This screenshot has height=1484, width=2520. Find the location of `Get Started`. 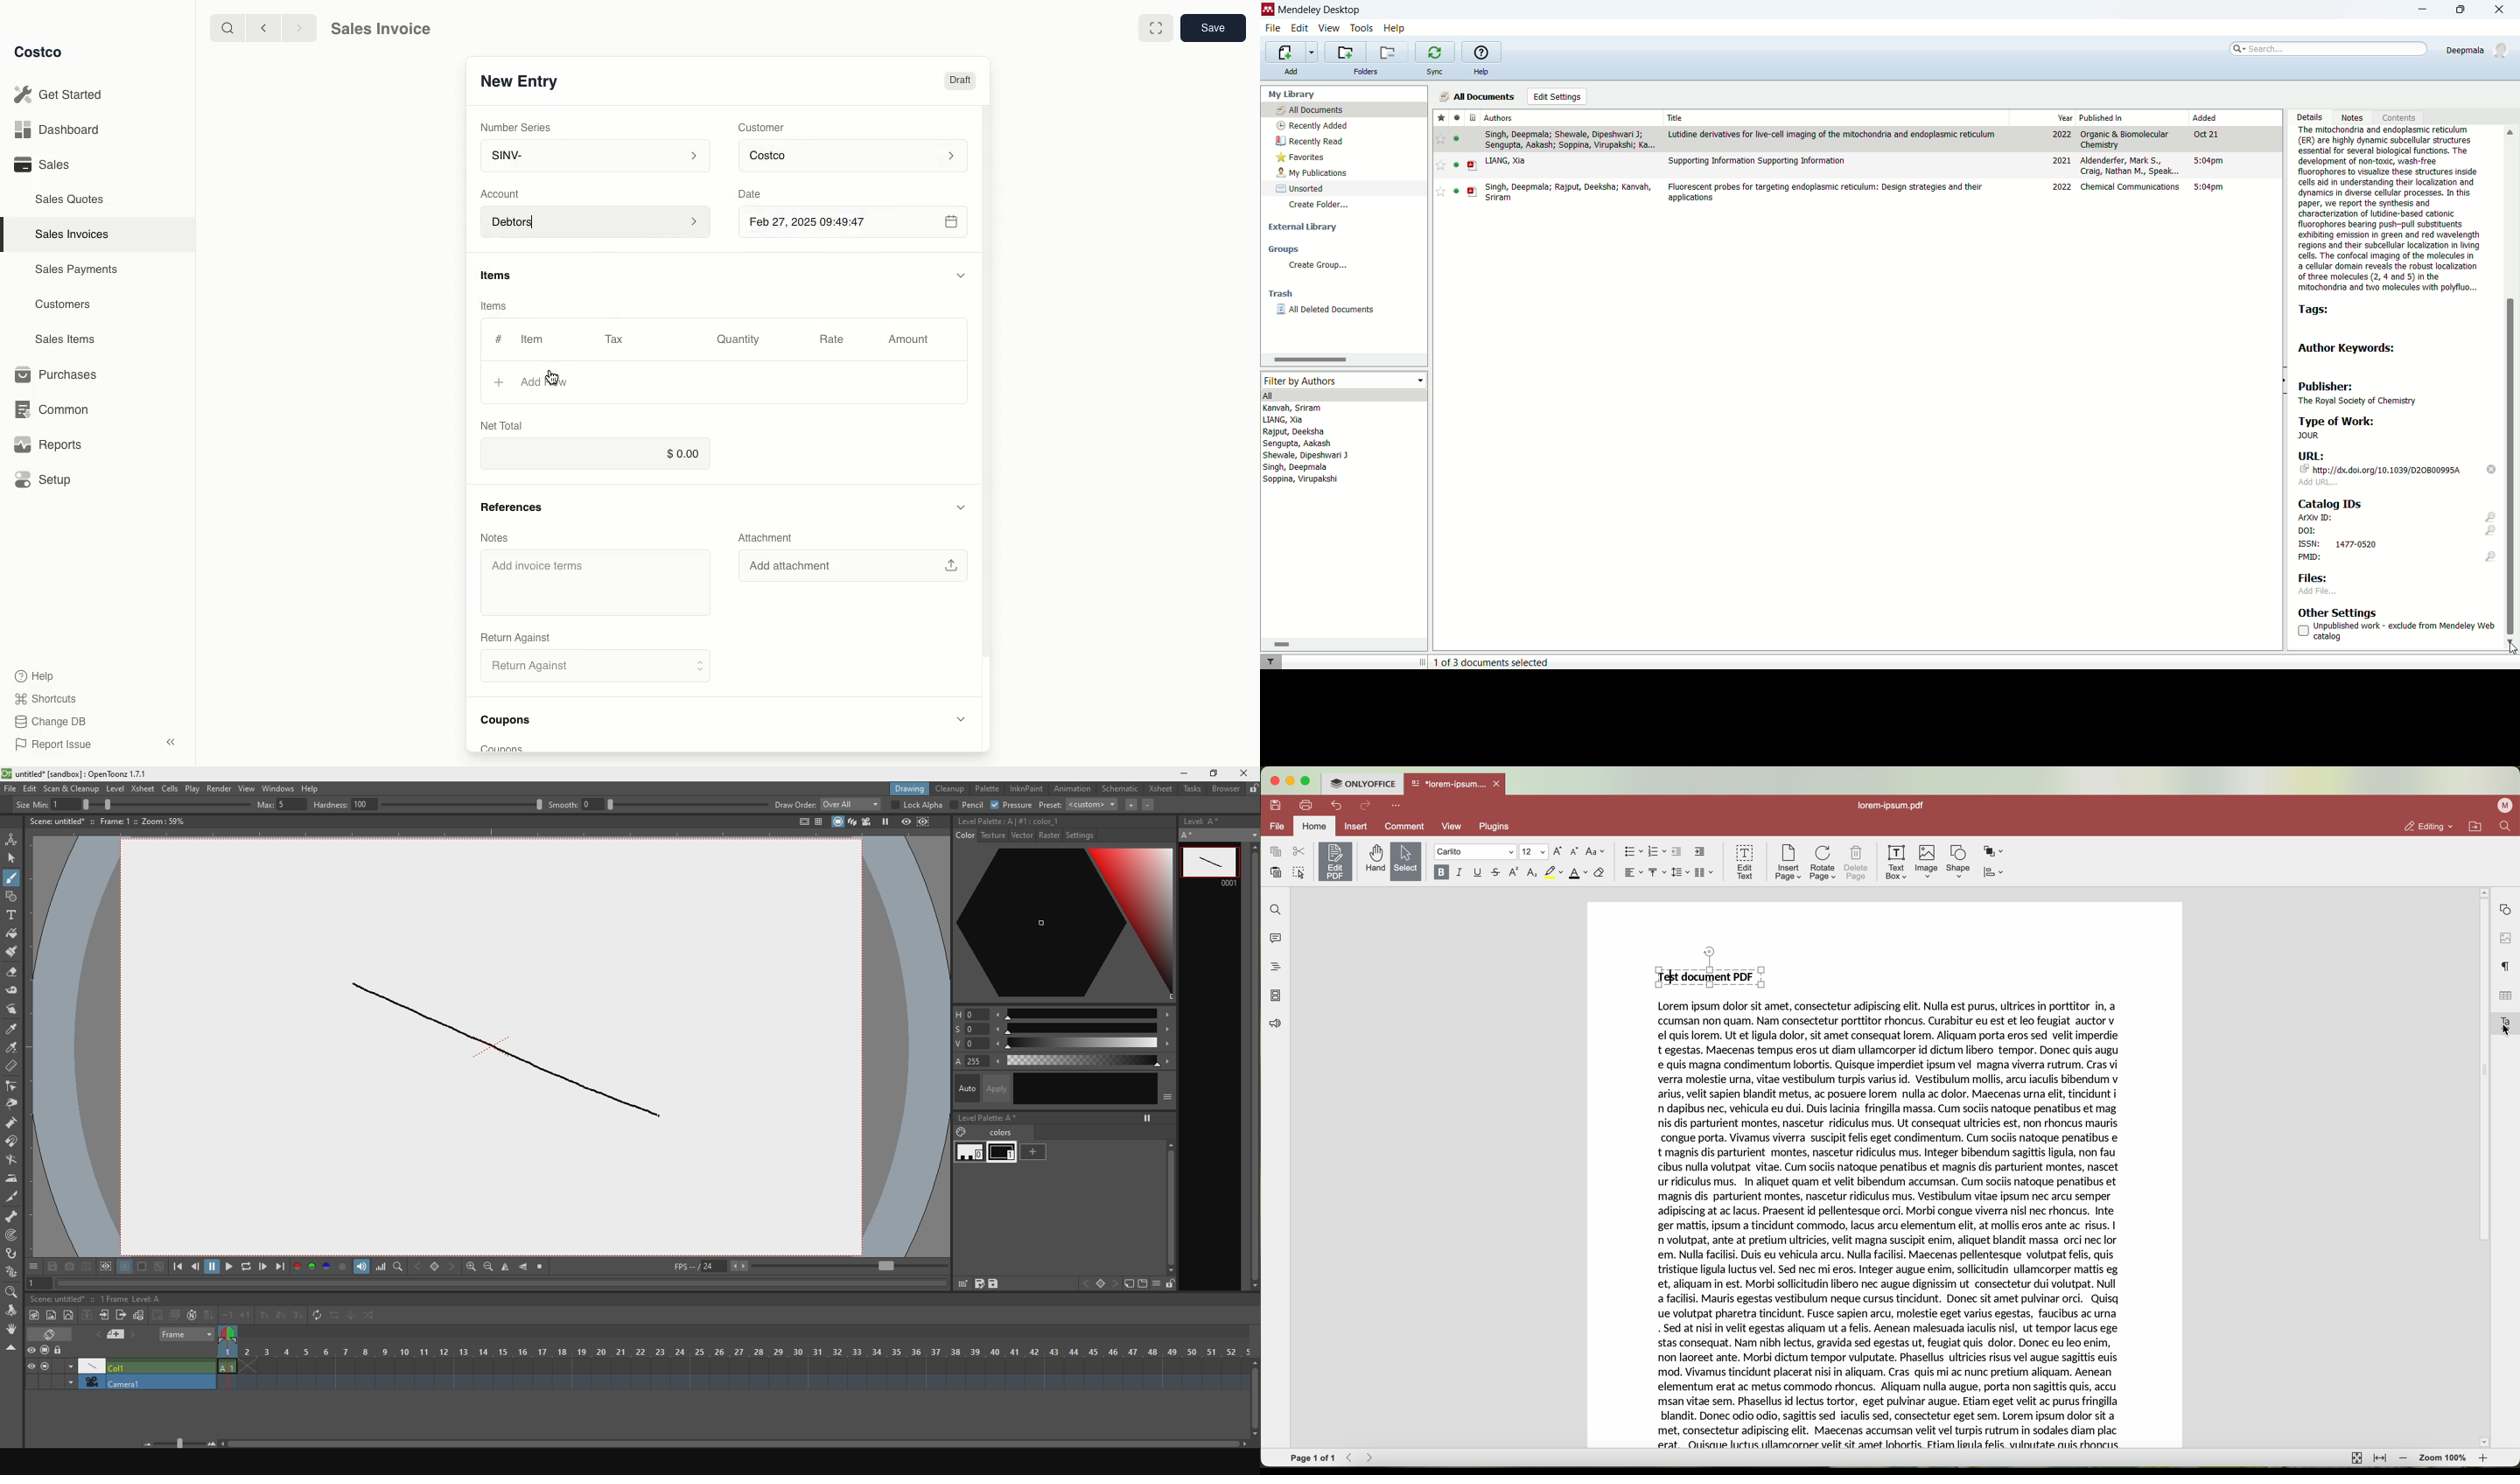

Get Started is located at coordinates (61, 94).